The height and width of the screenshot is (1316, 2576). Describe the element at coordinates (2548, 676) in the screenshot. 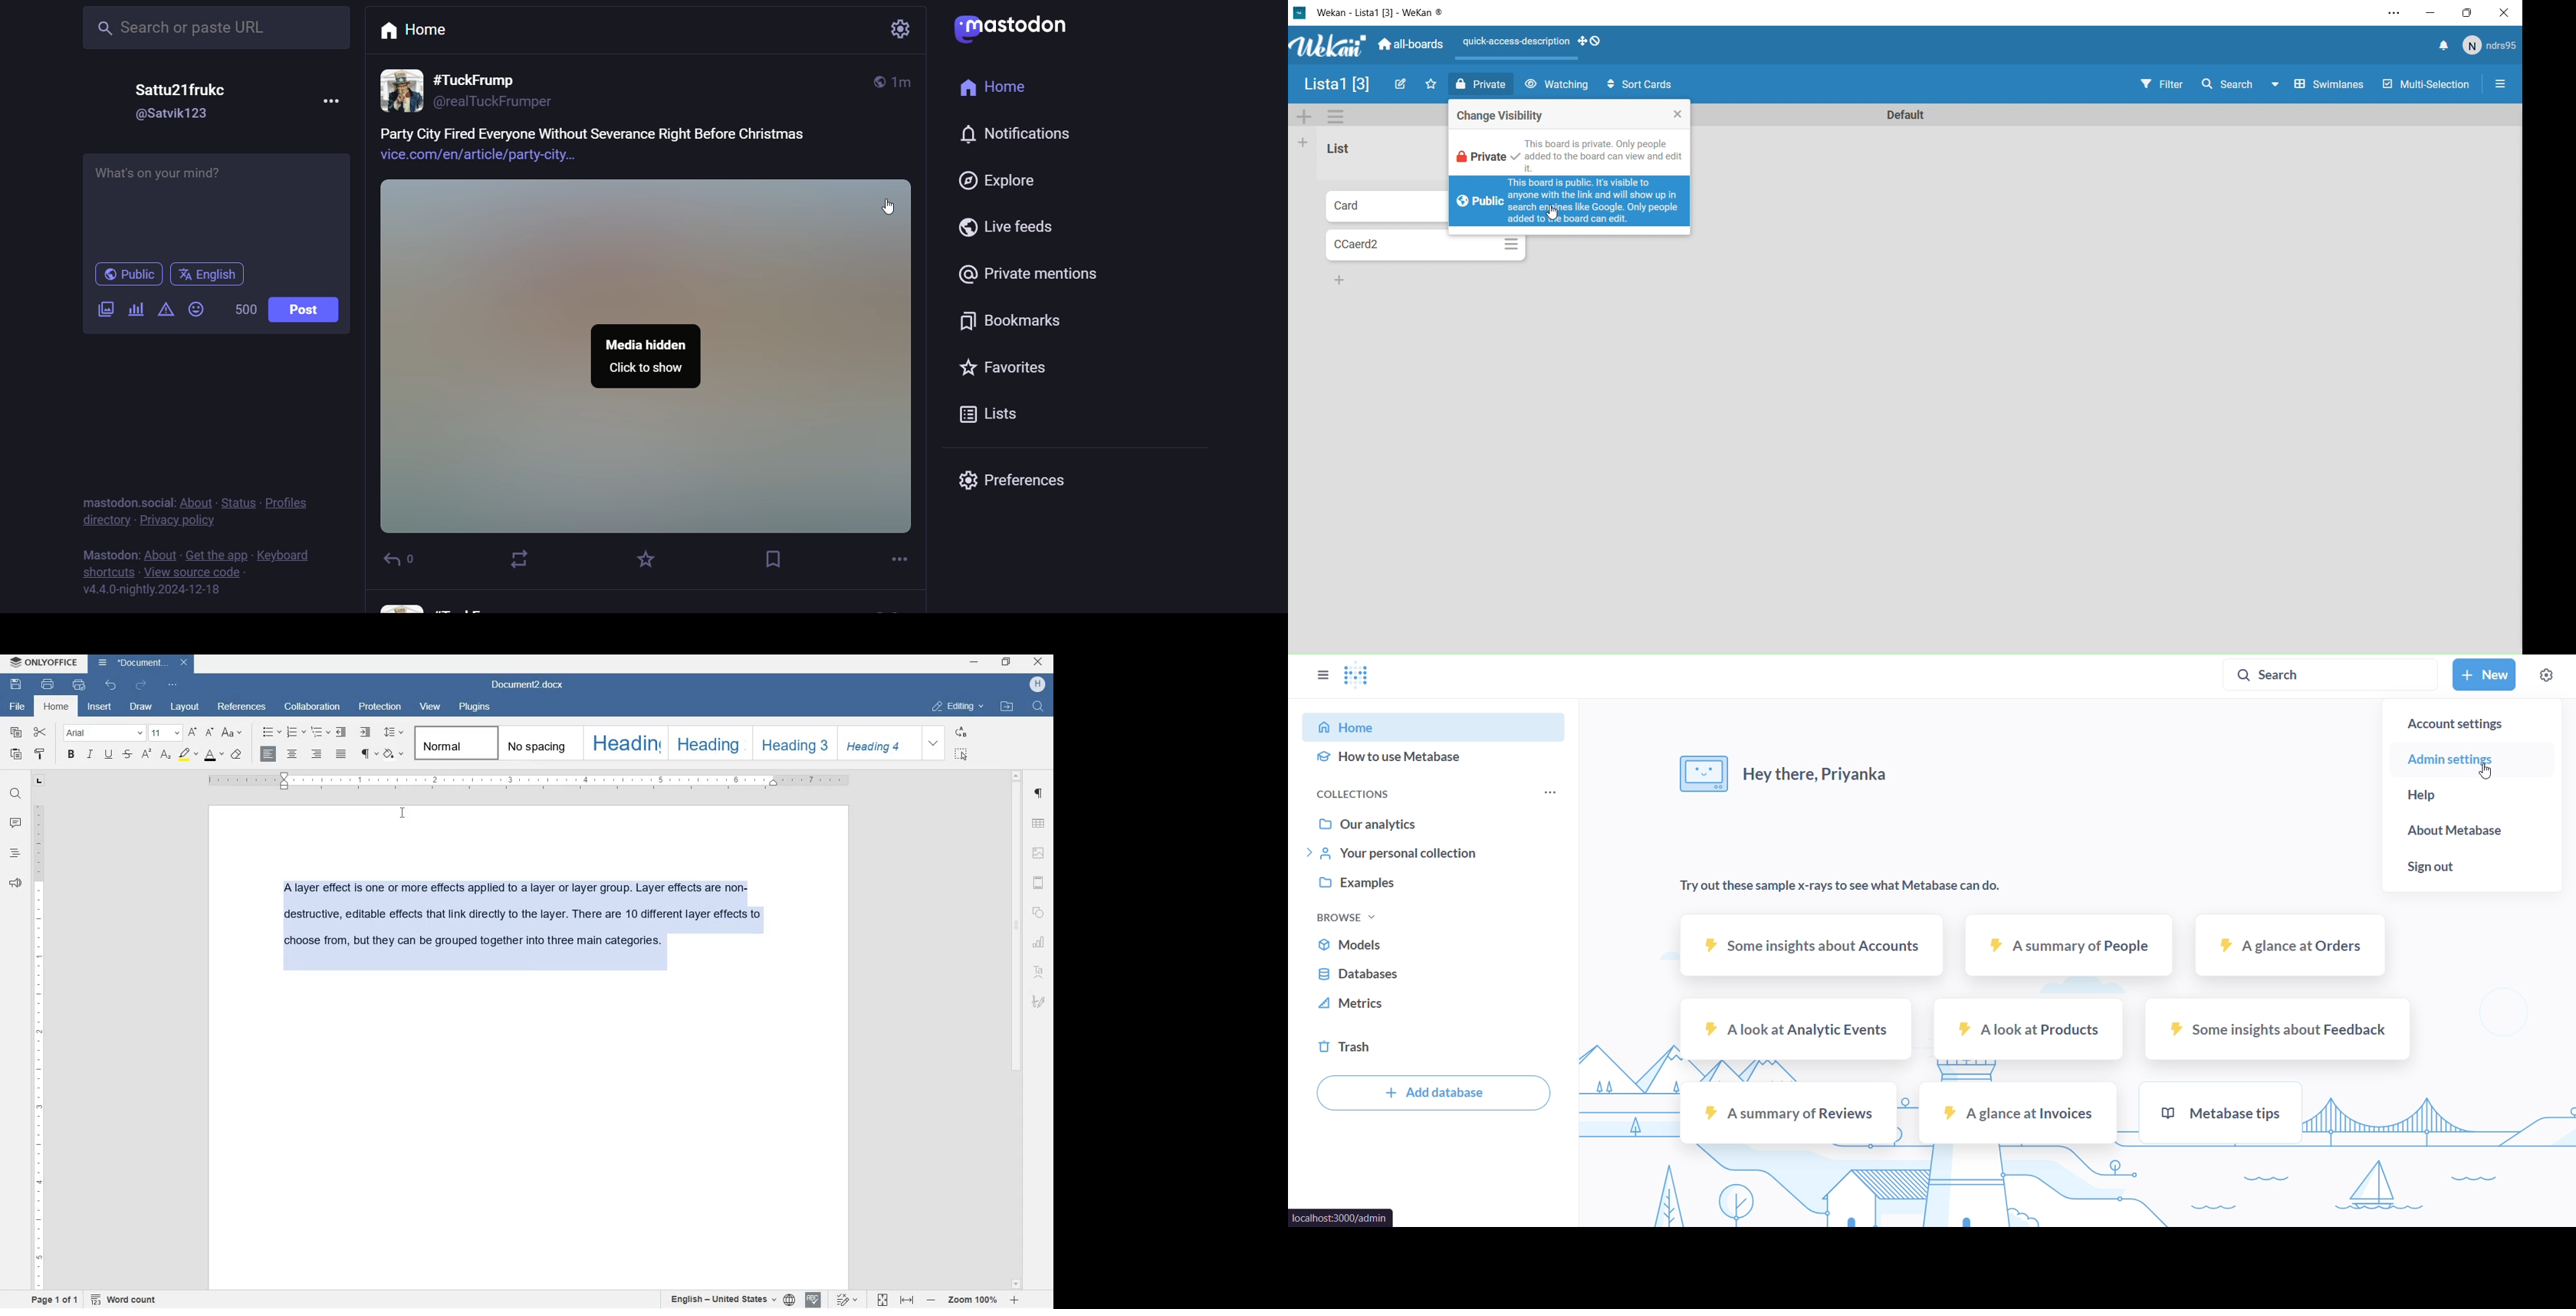

I see `settings` at that location.